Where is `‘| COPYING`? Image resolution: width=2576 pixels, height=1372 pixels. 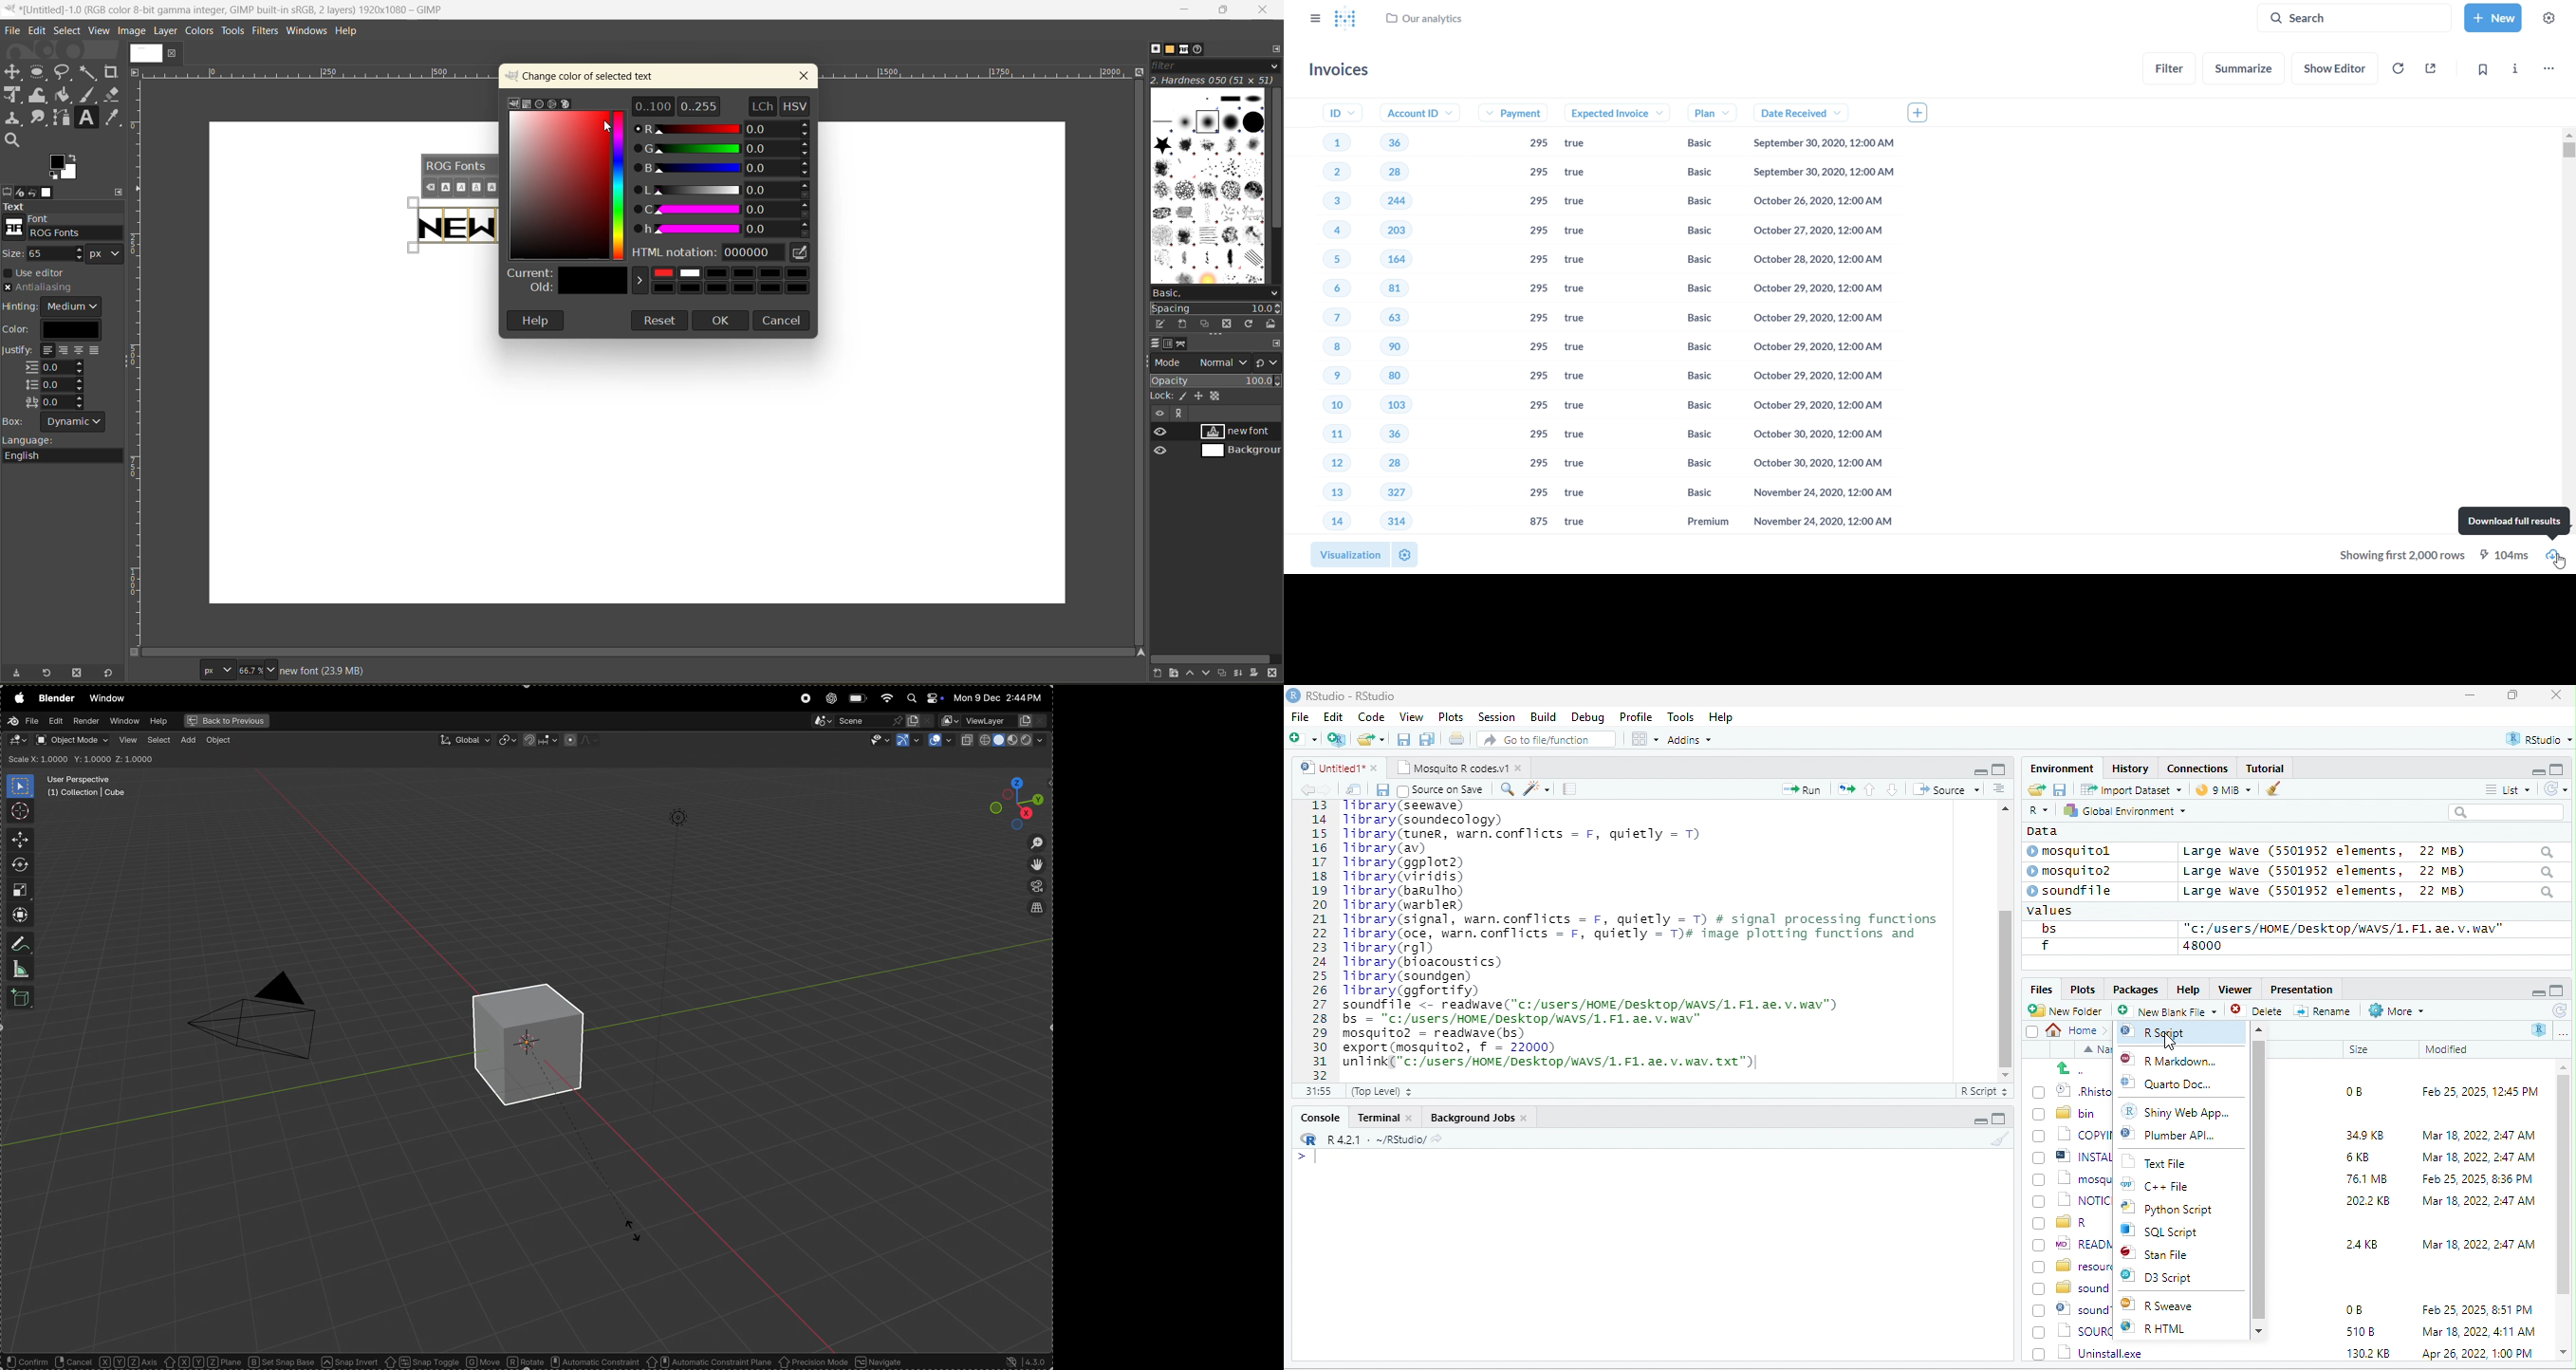 ‘| COPYING is located at coordinates (2072, 1134).